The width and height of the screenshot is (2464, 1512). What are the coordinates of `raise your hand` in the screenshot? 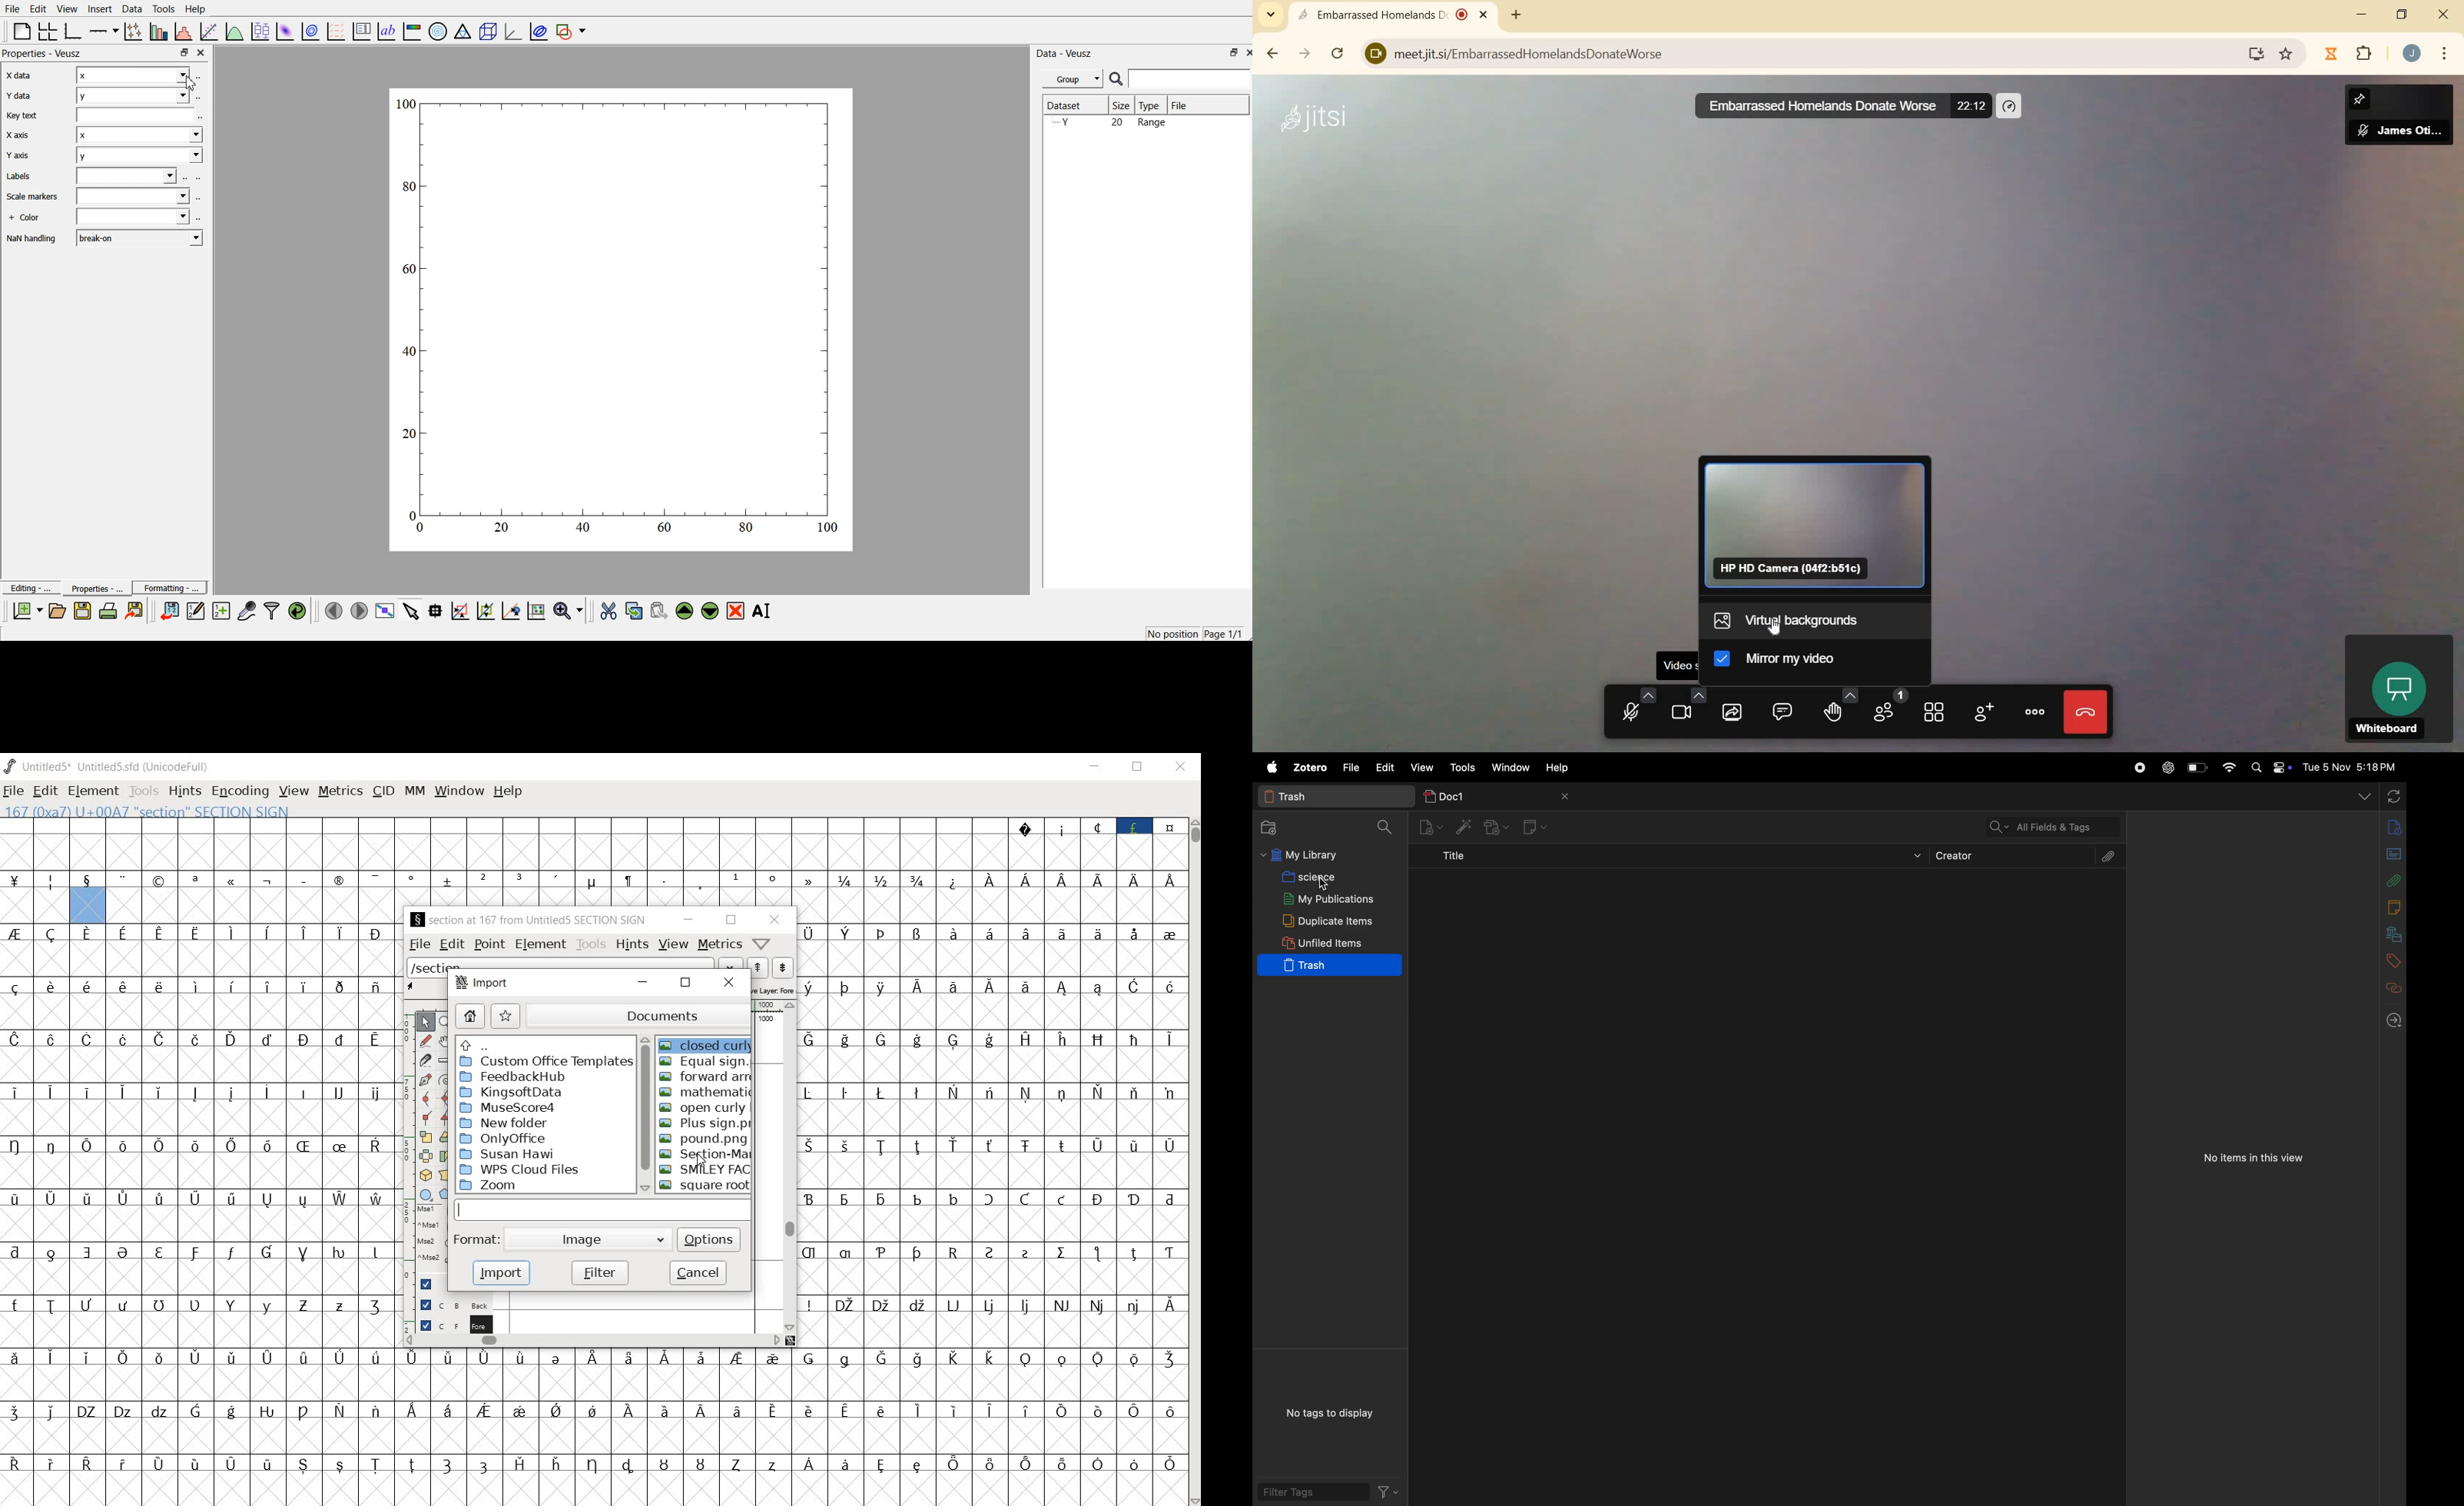 It's located at (1836, 706).